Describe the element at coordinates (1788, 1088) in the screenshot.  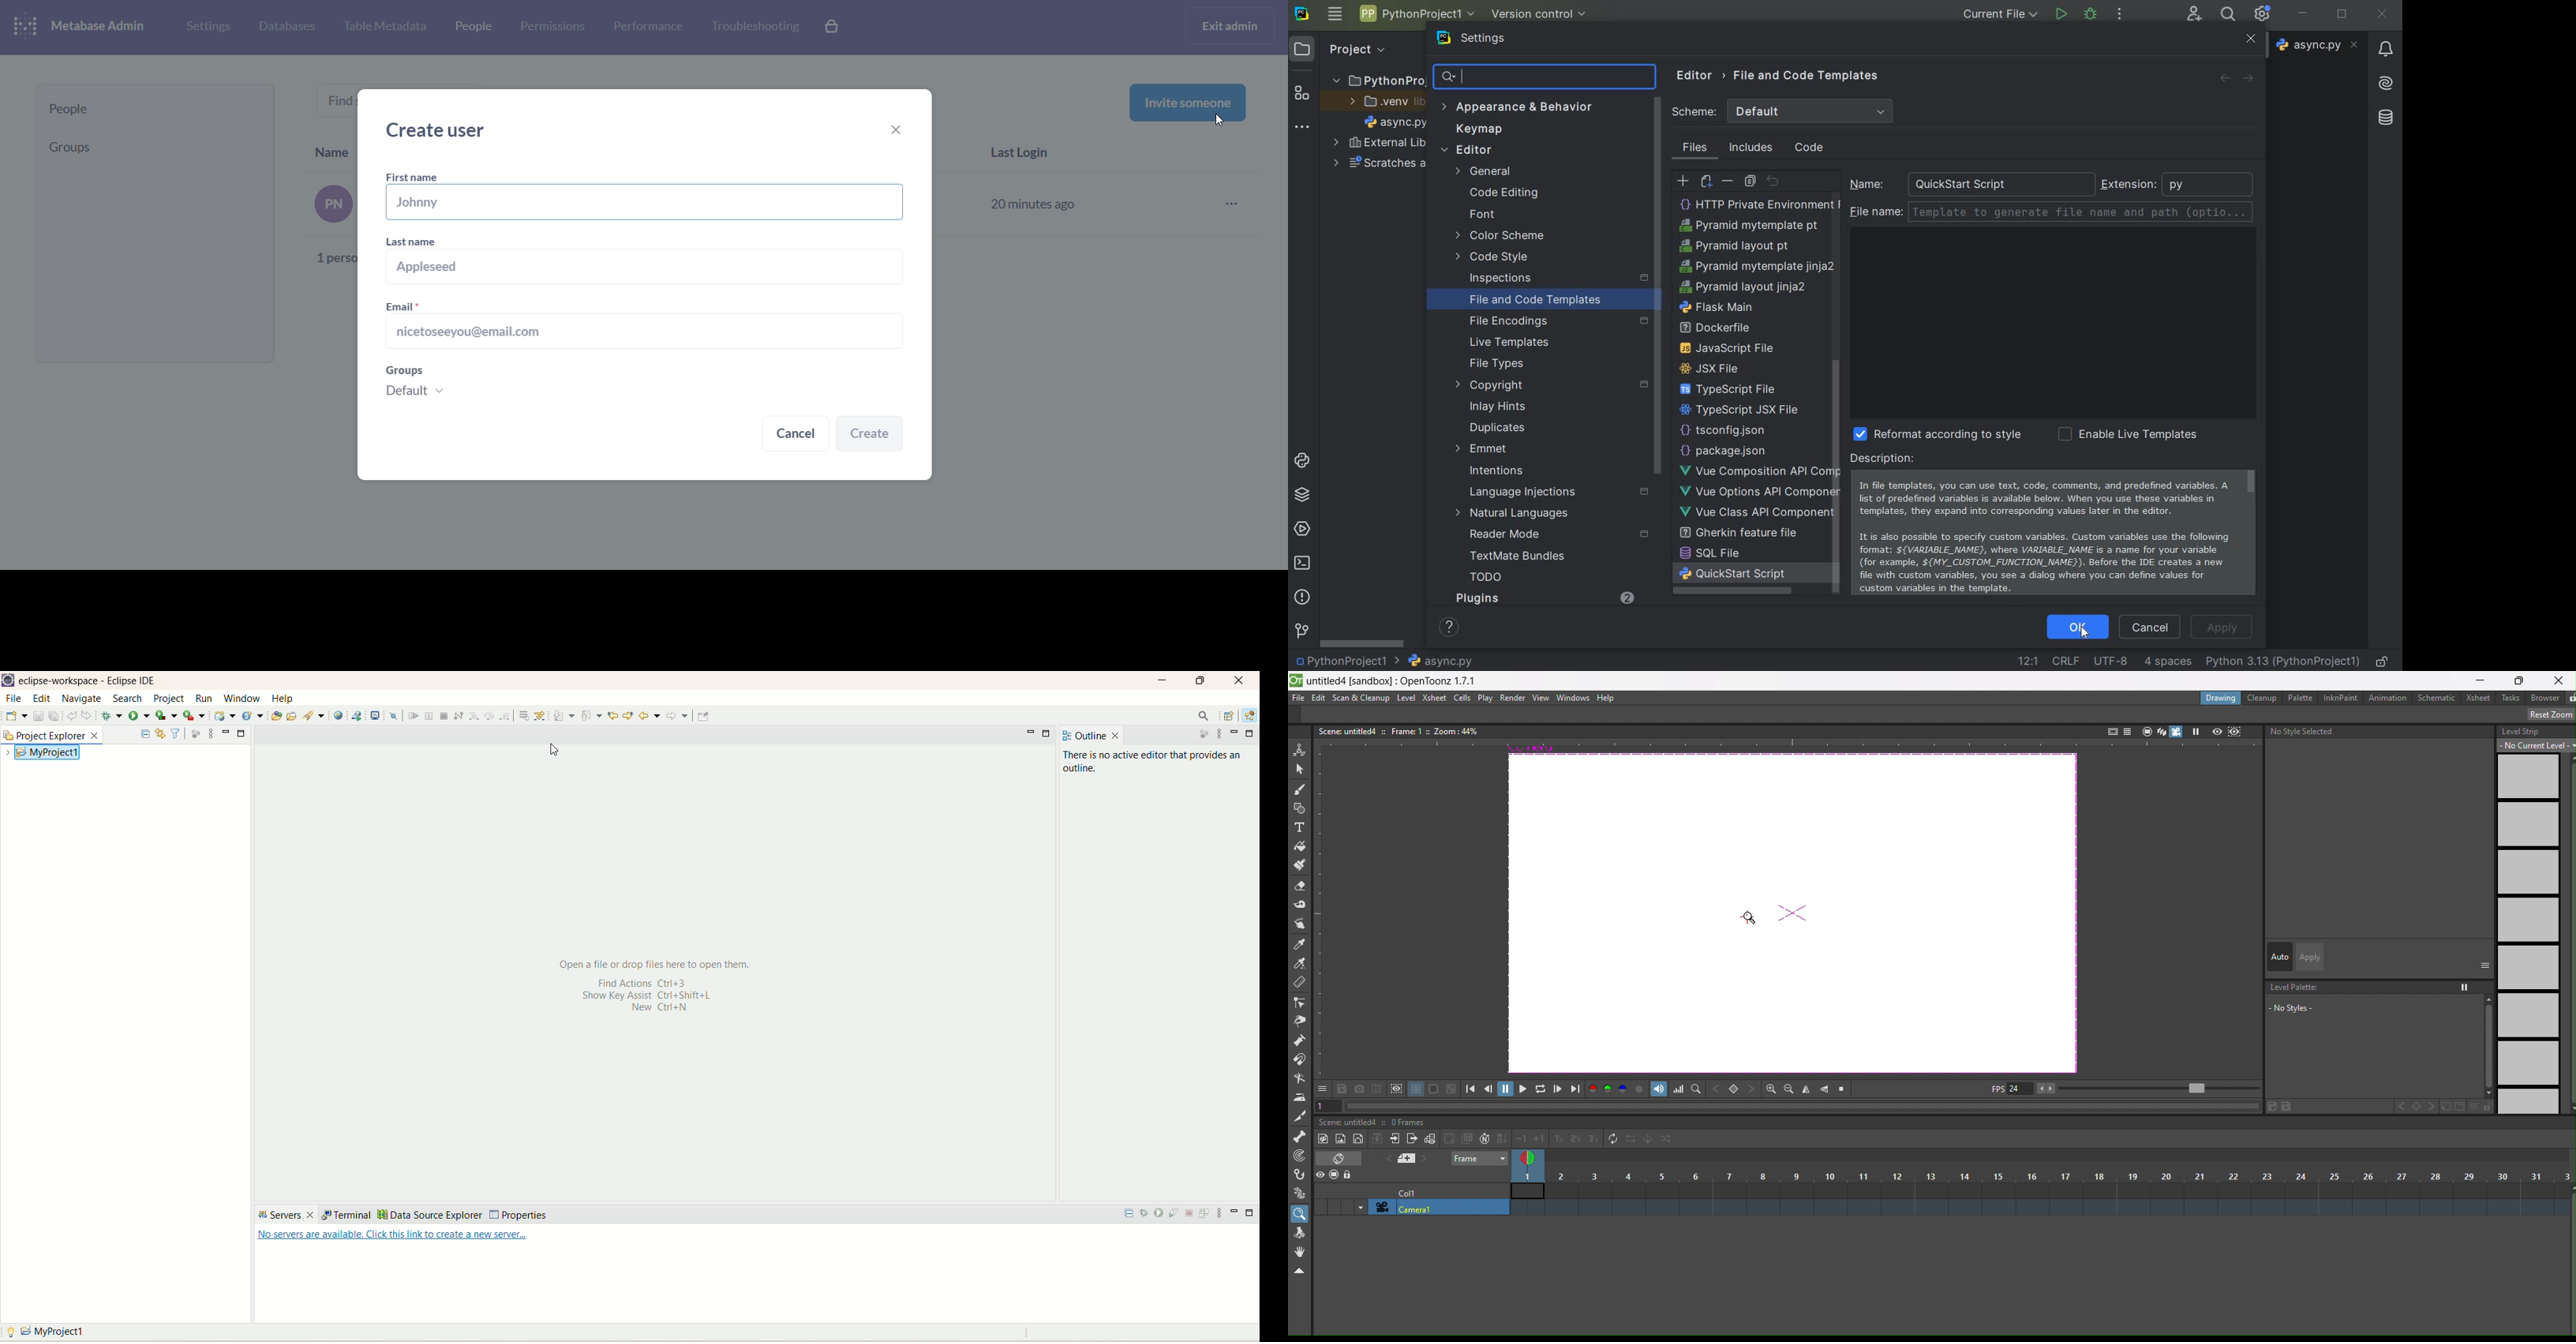
I see `zoom out` at that location.